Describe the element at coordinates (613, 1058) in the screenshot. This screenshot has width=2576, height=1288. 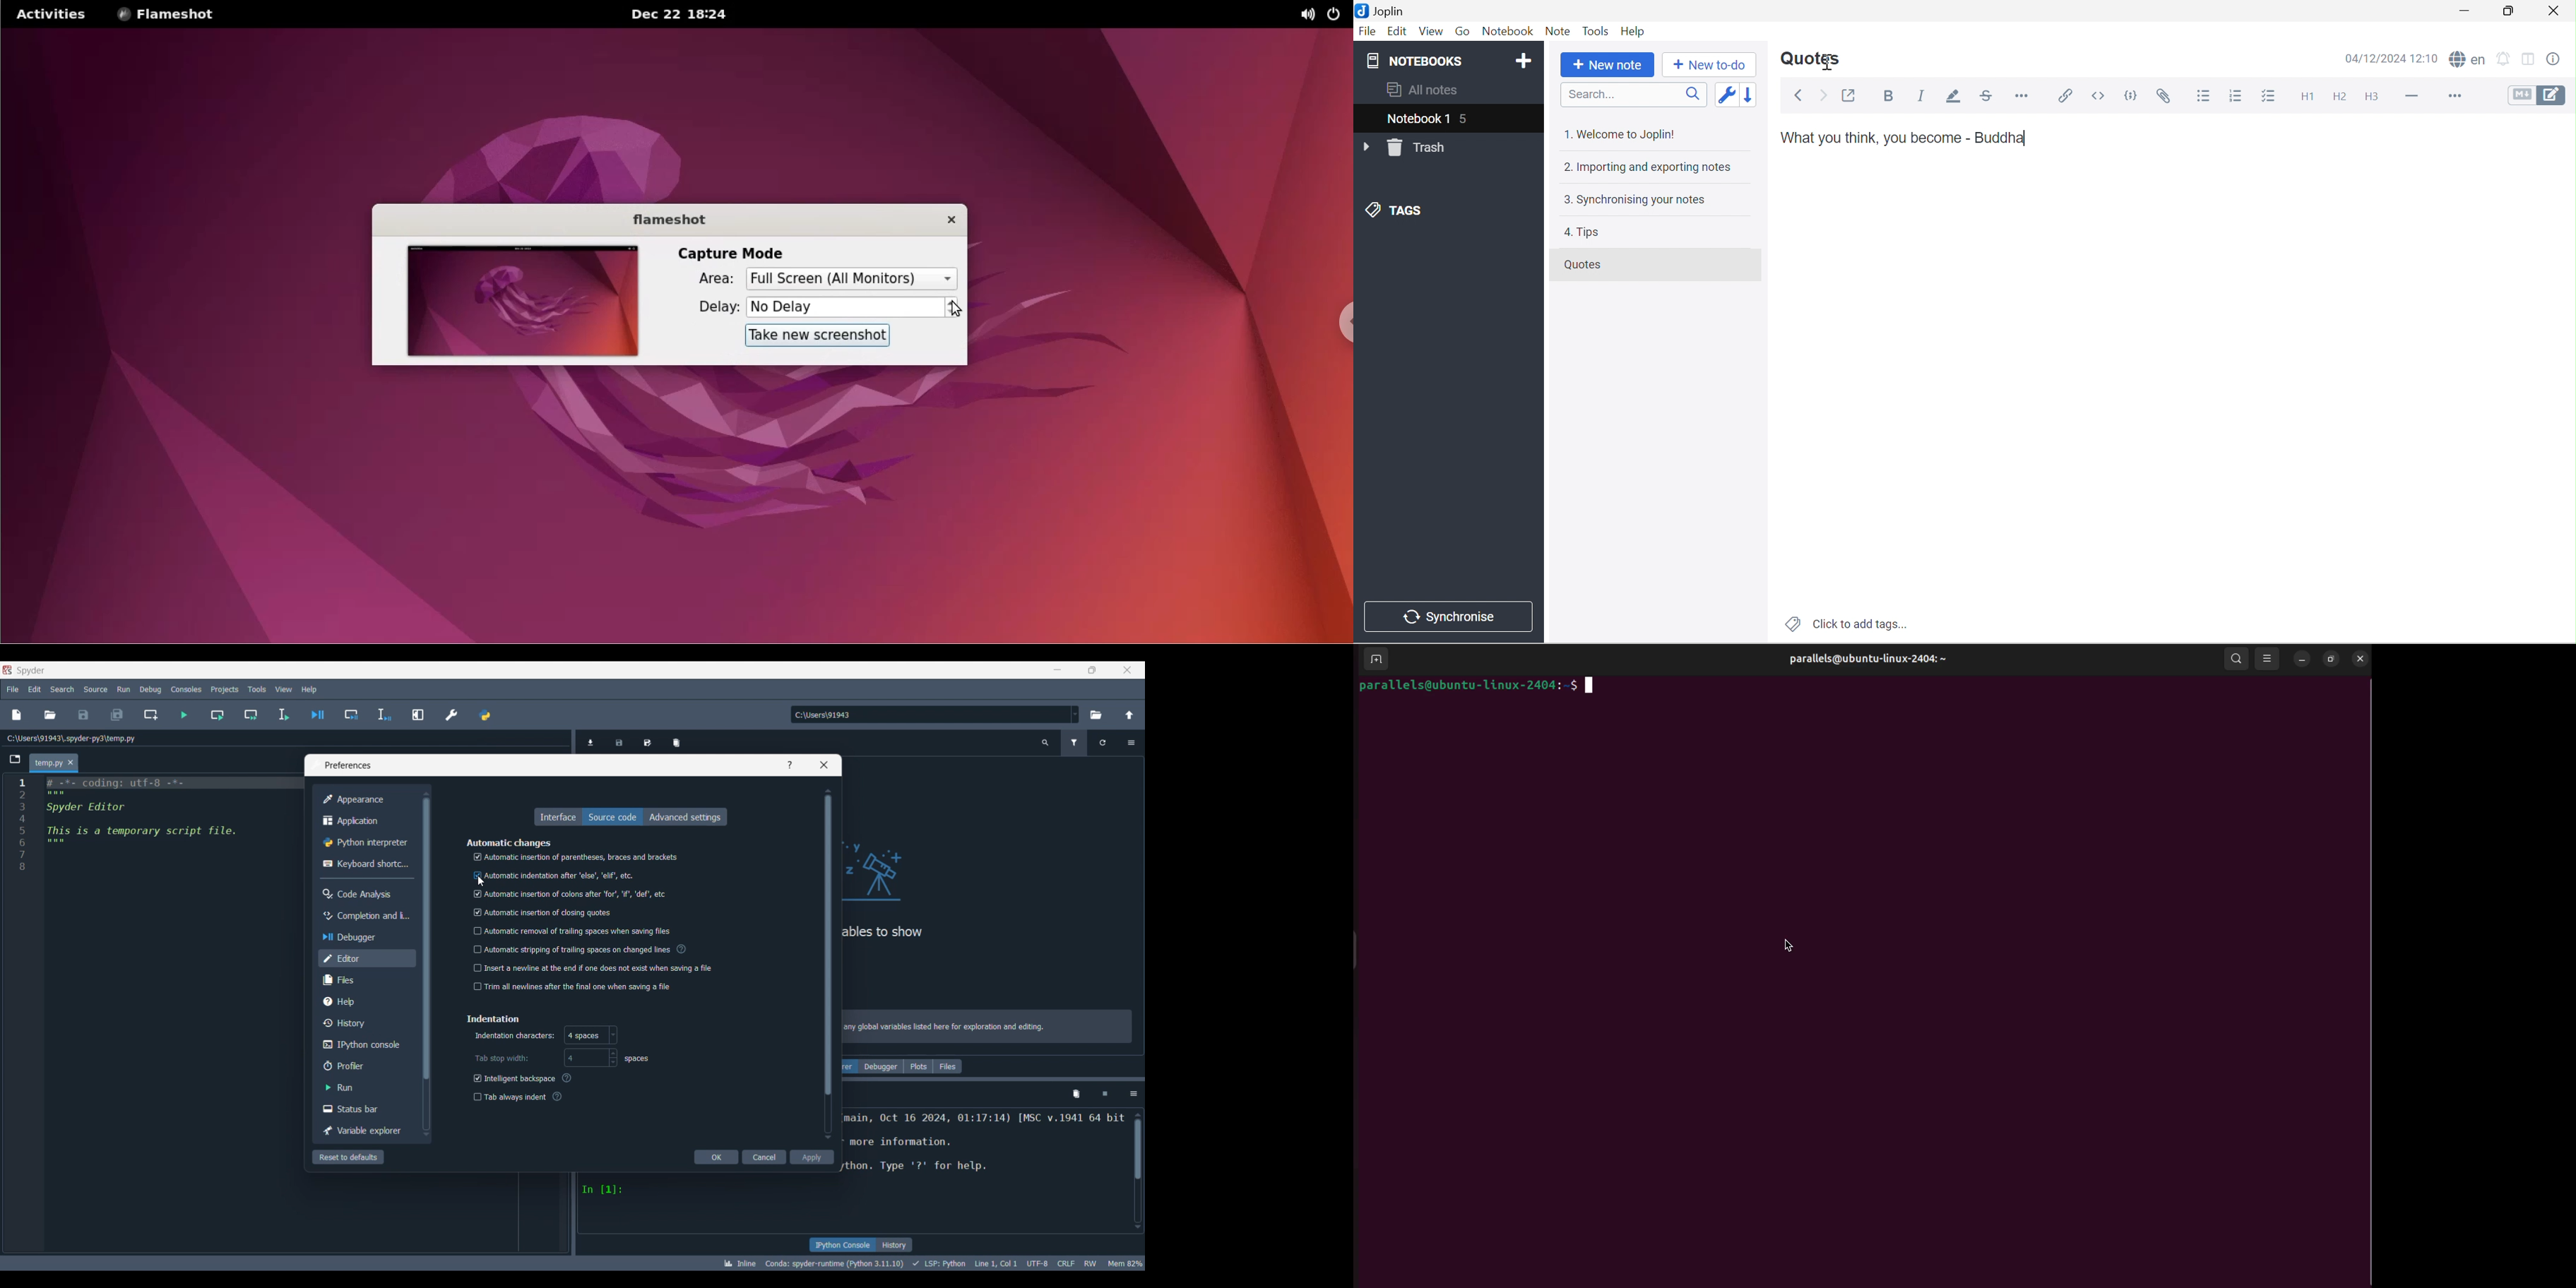
I see `Increase/Decrease width` at that location.